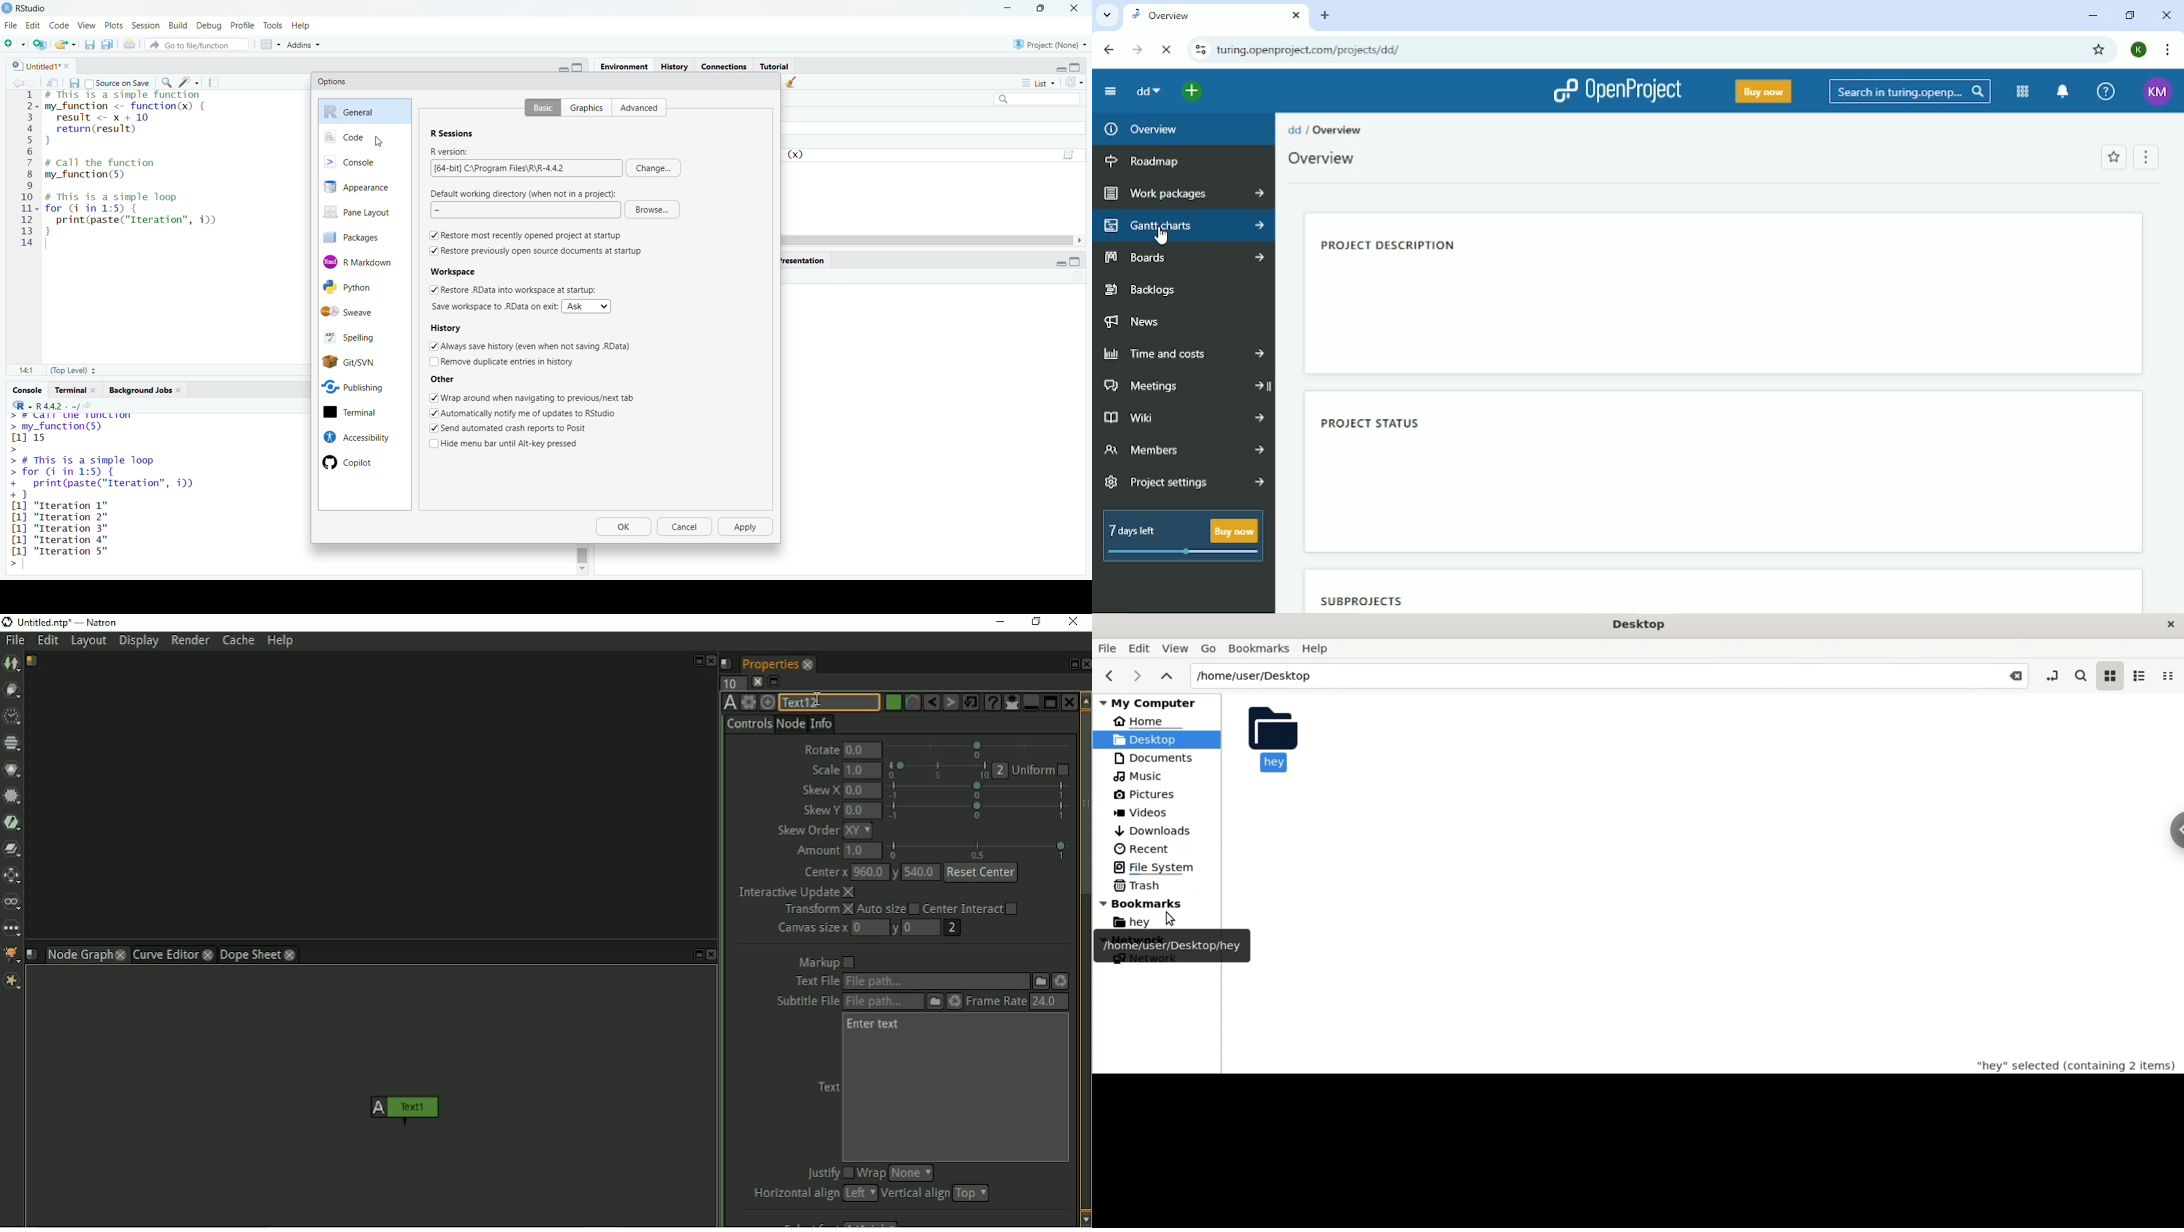  What do you see at coordinates (355, 437) in the screenshot?
I see `Accessibility` at bounding box center [355, 437].